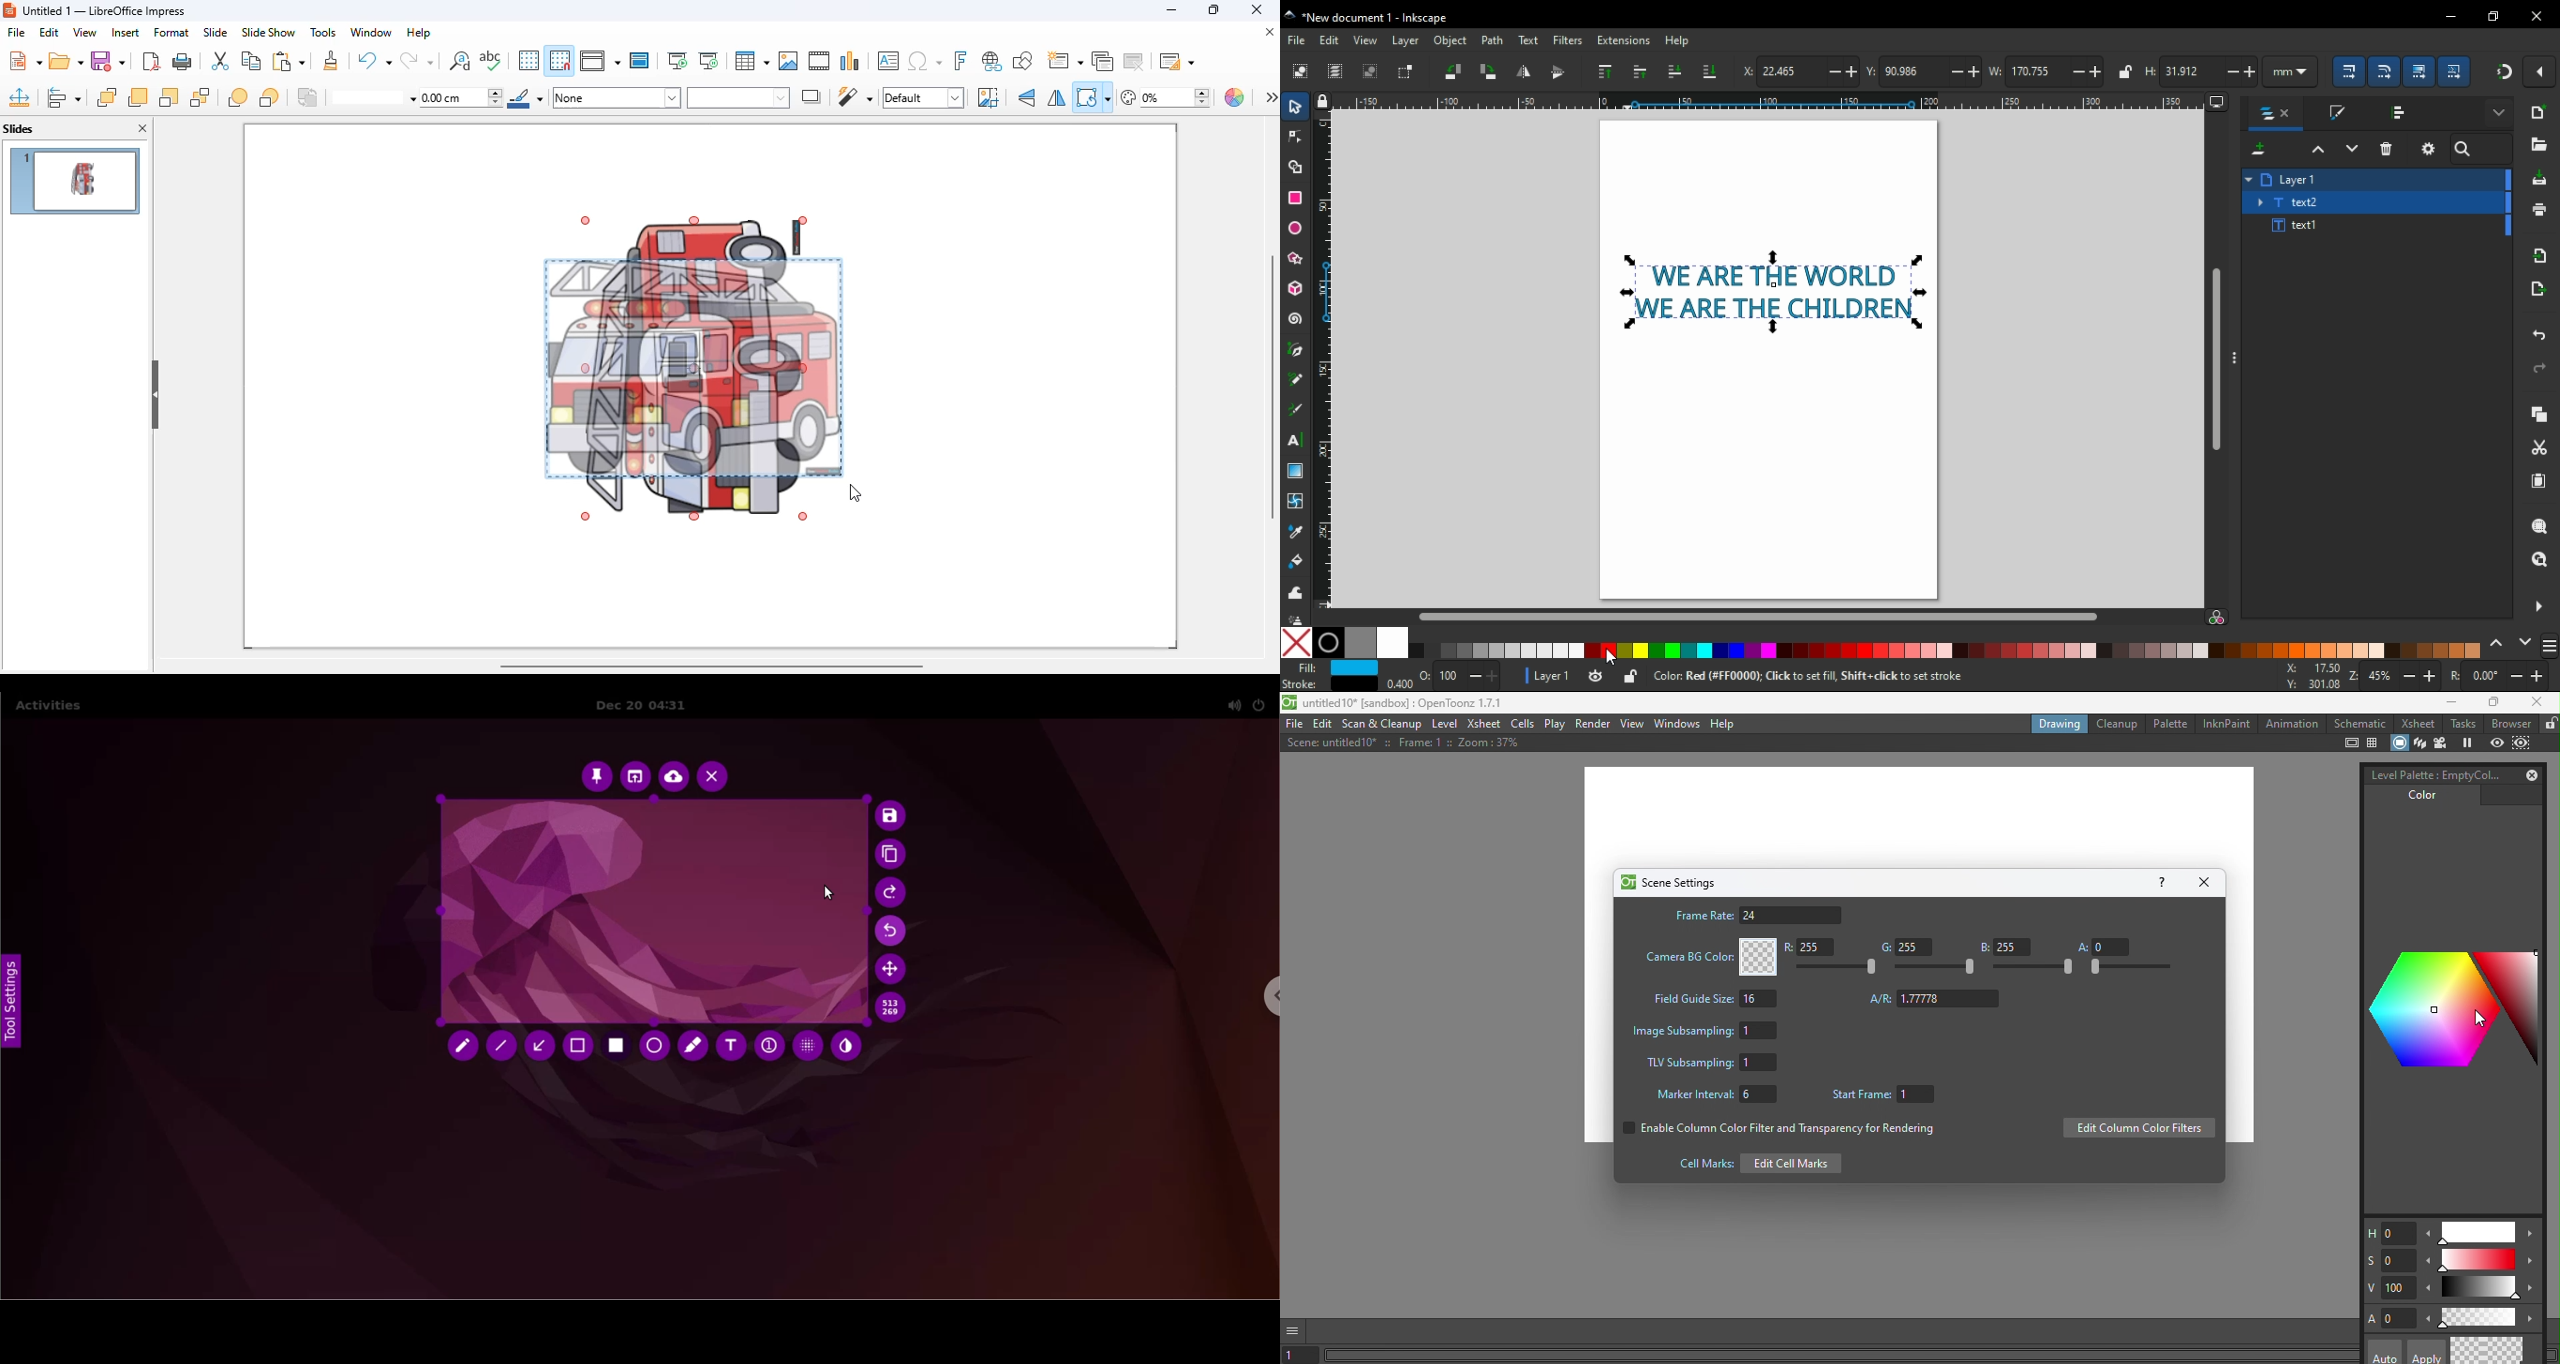  Describe the element at coordinates (2291, 202) in the screenshot. I see `text2` at that location.